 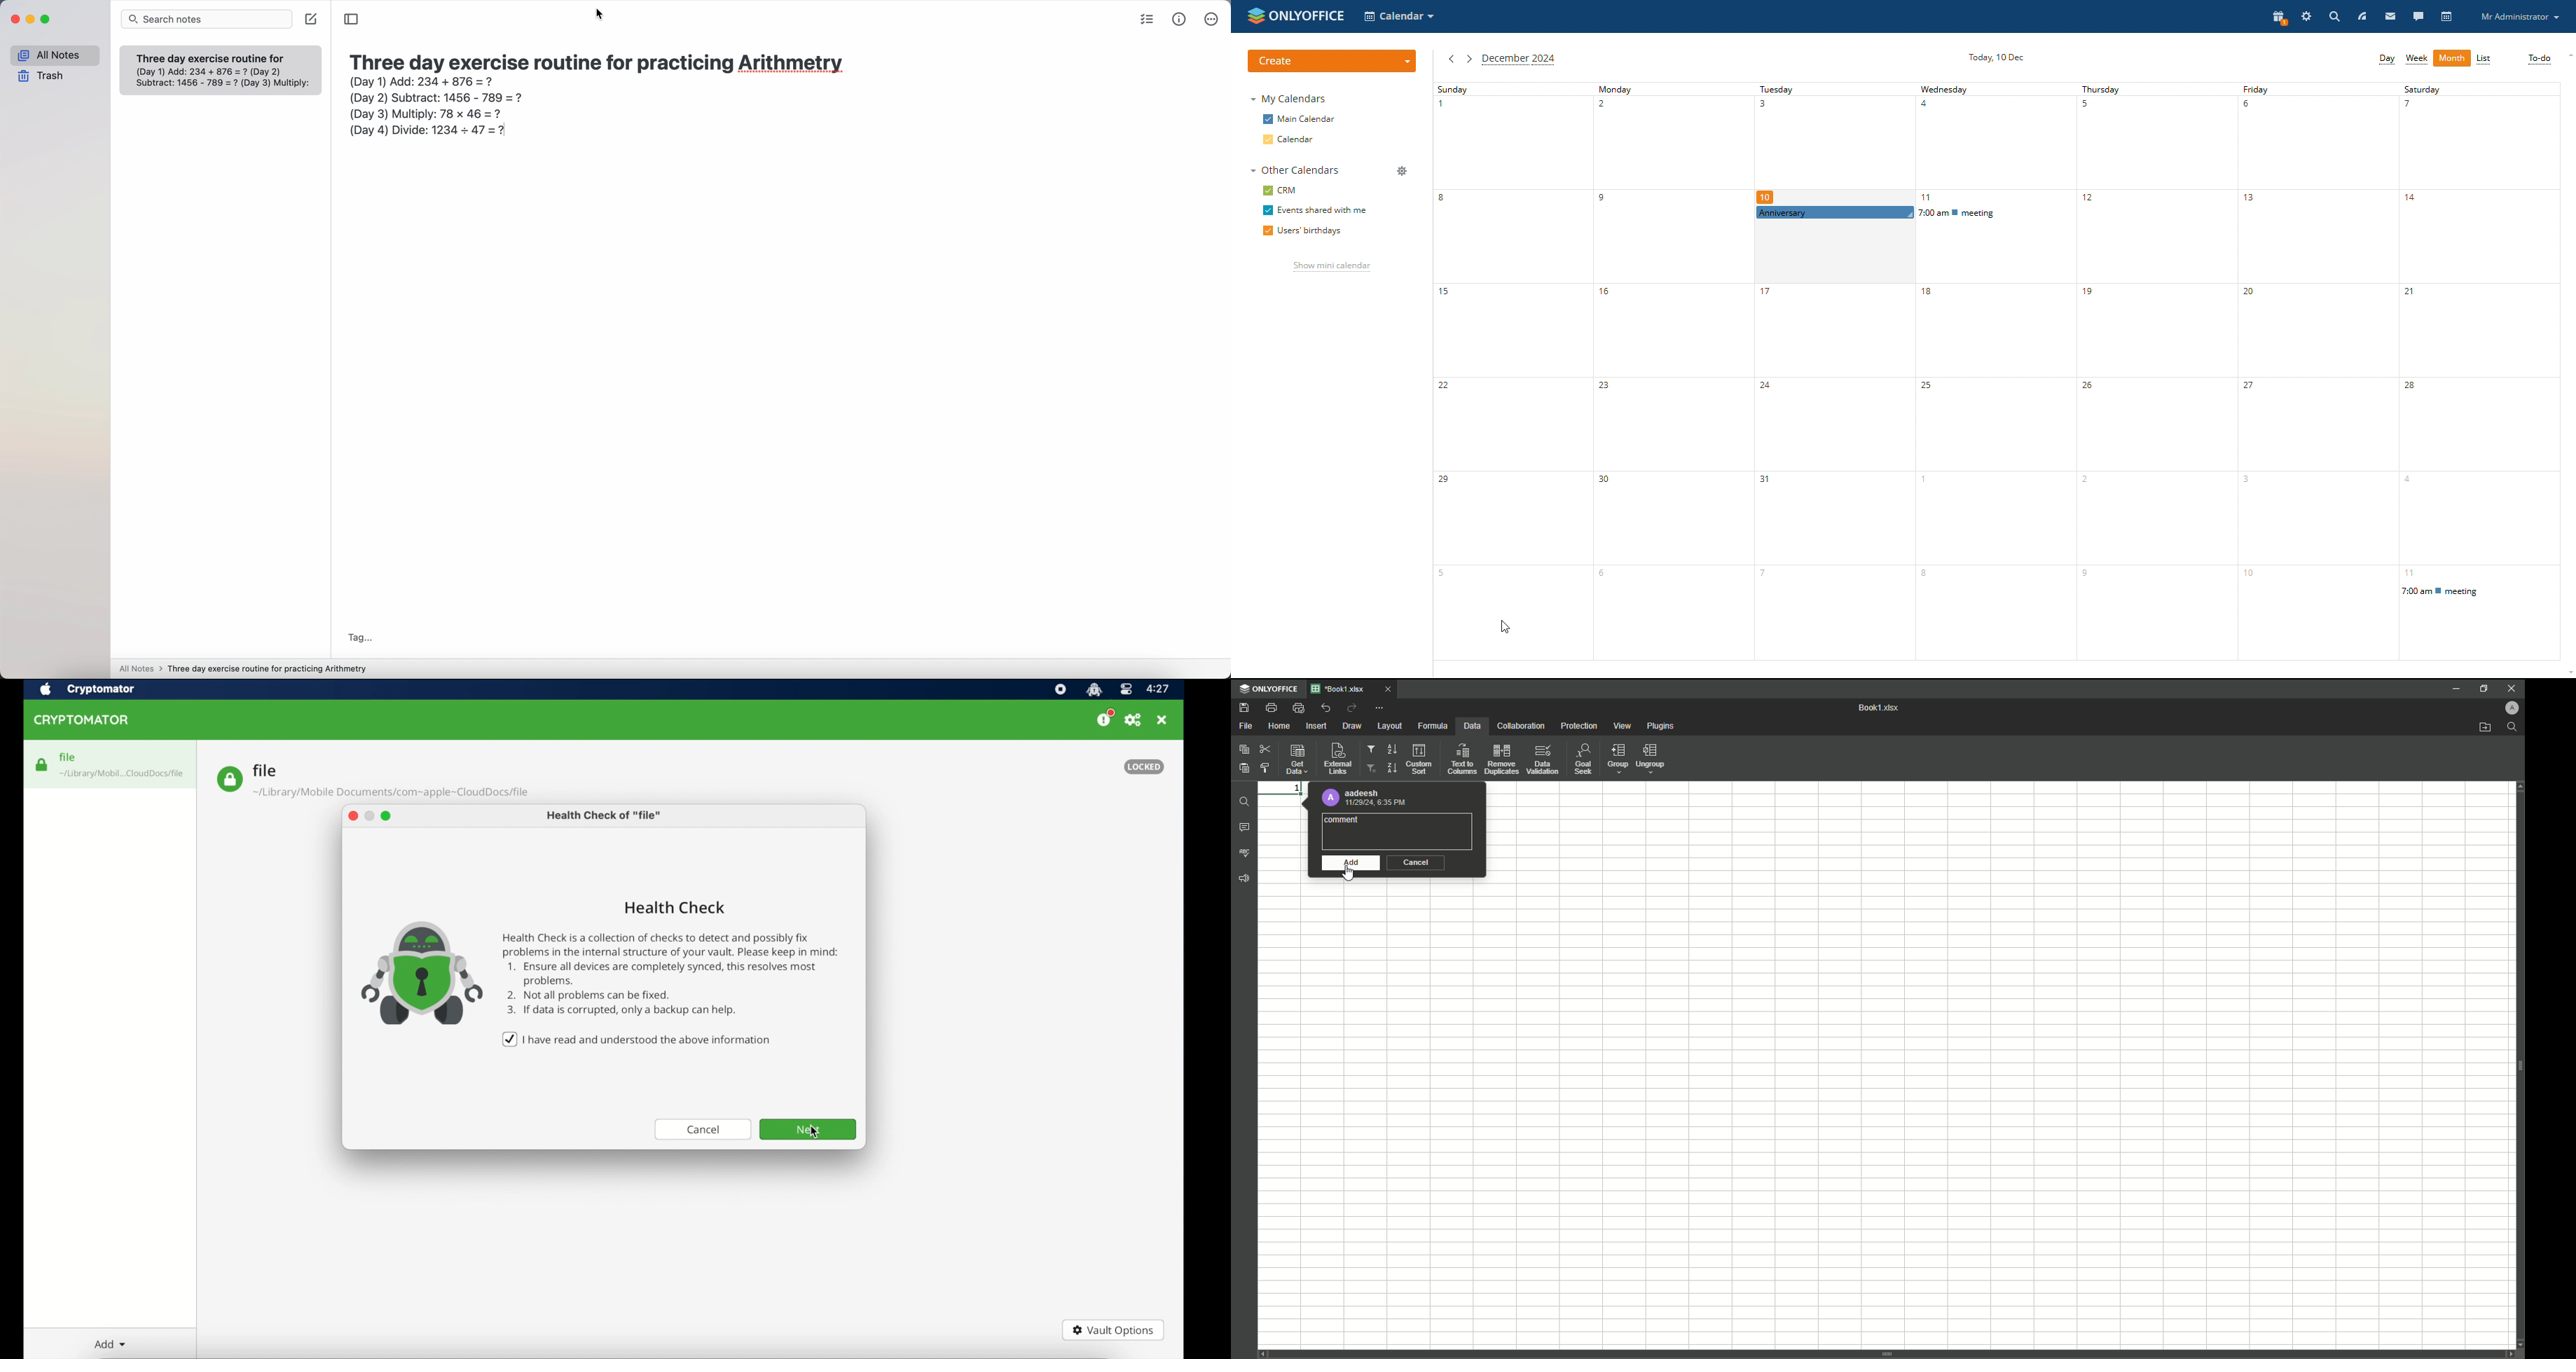 I want to click on Home, so click(x=1281, y=726).